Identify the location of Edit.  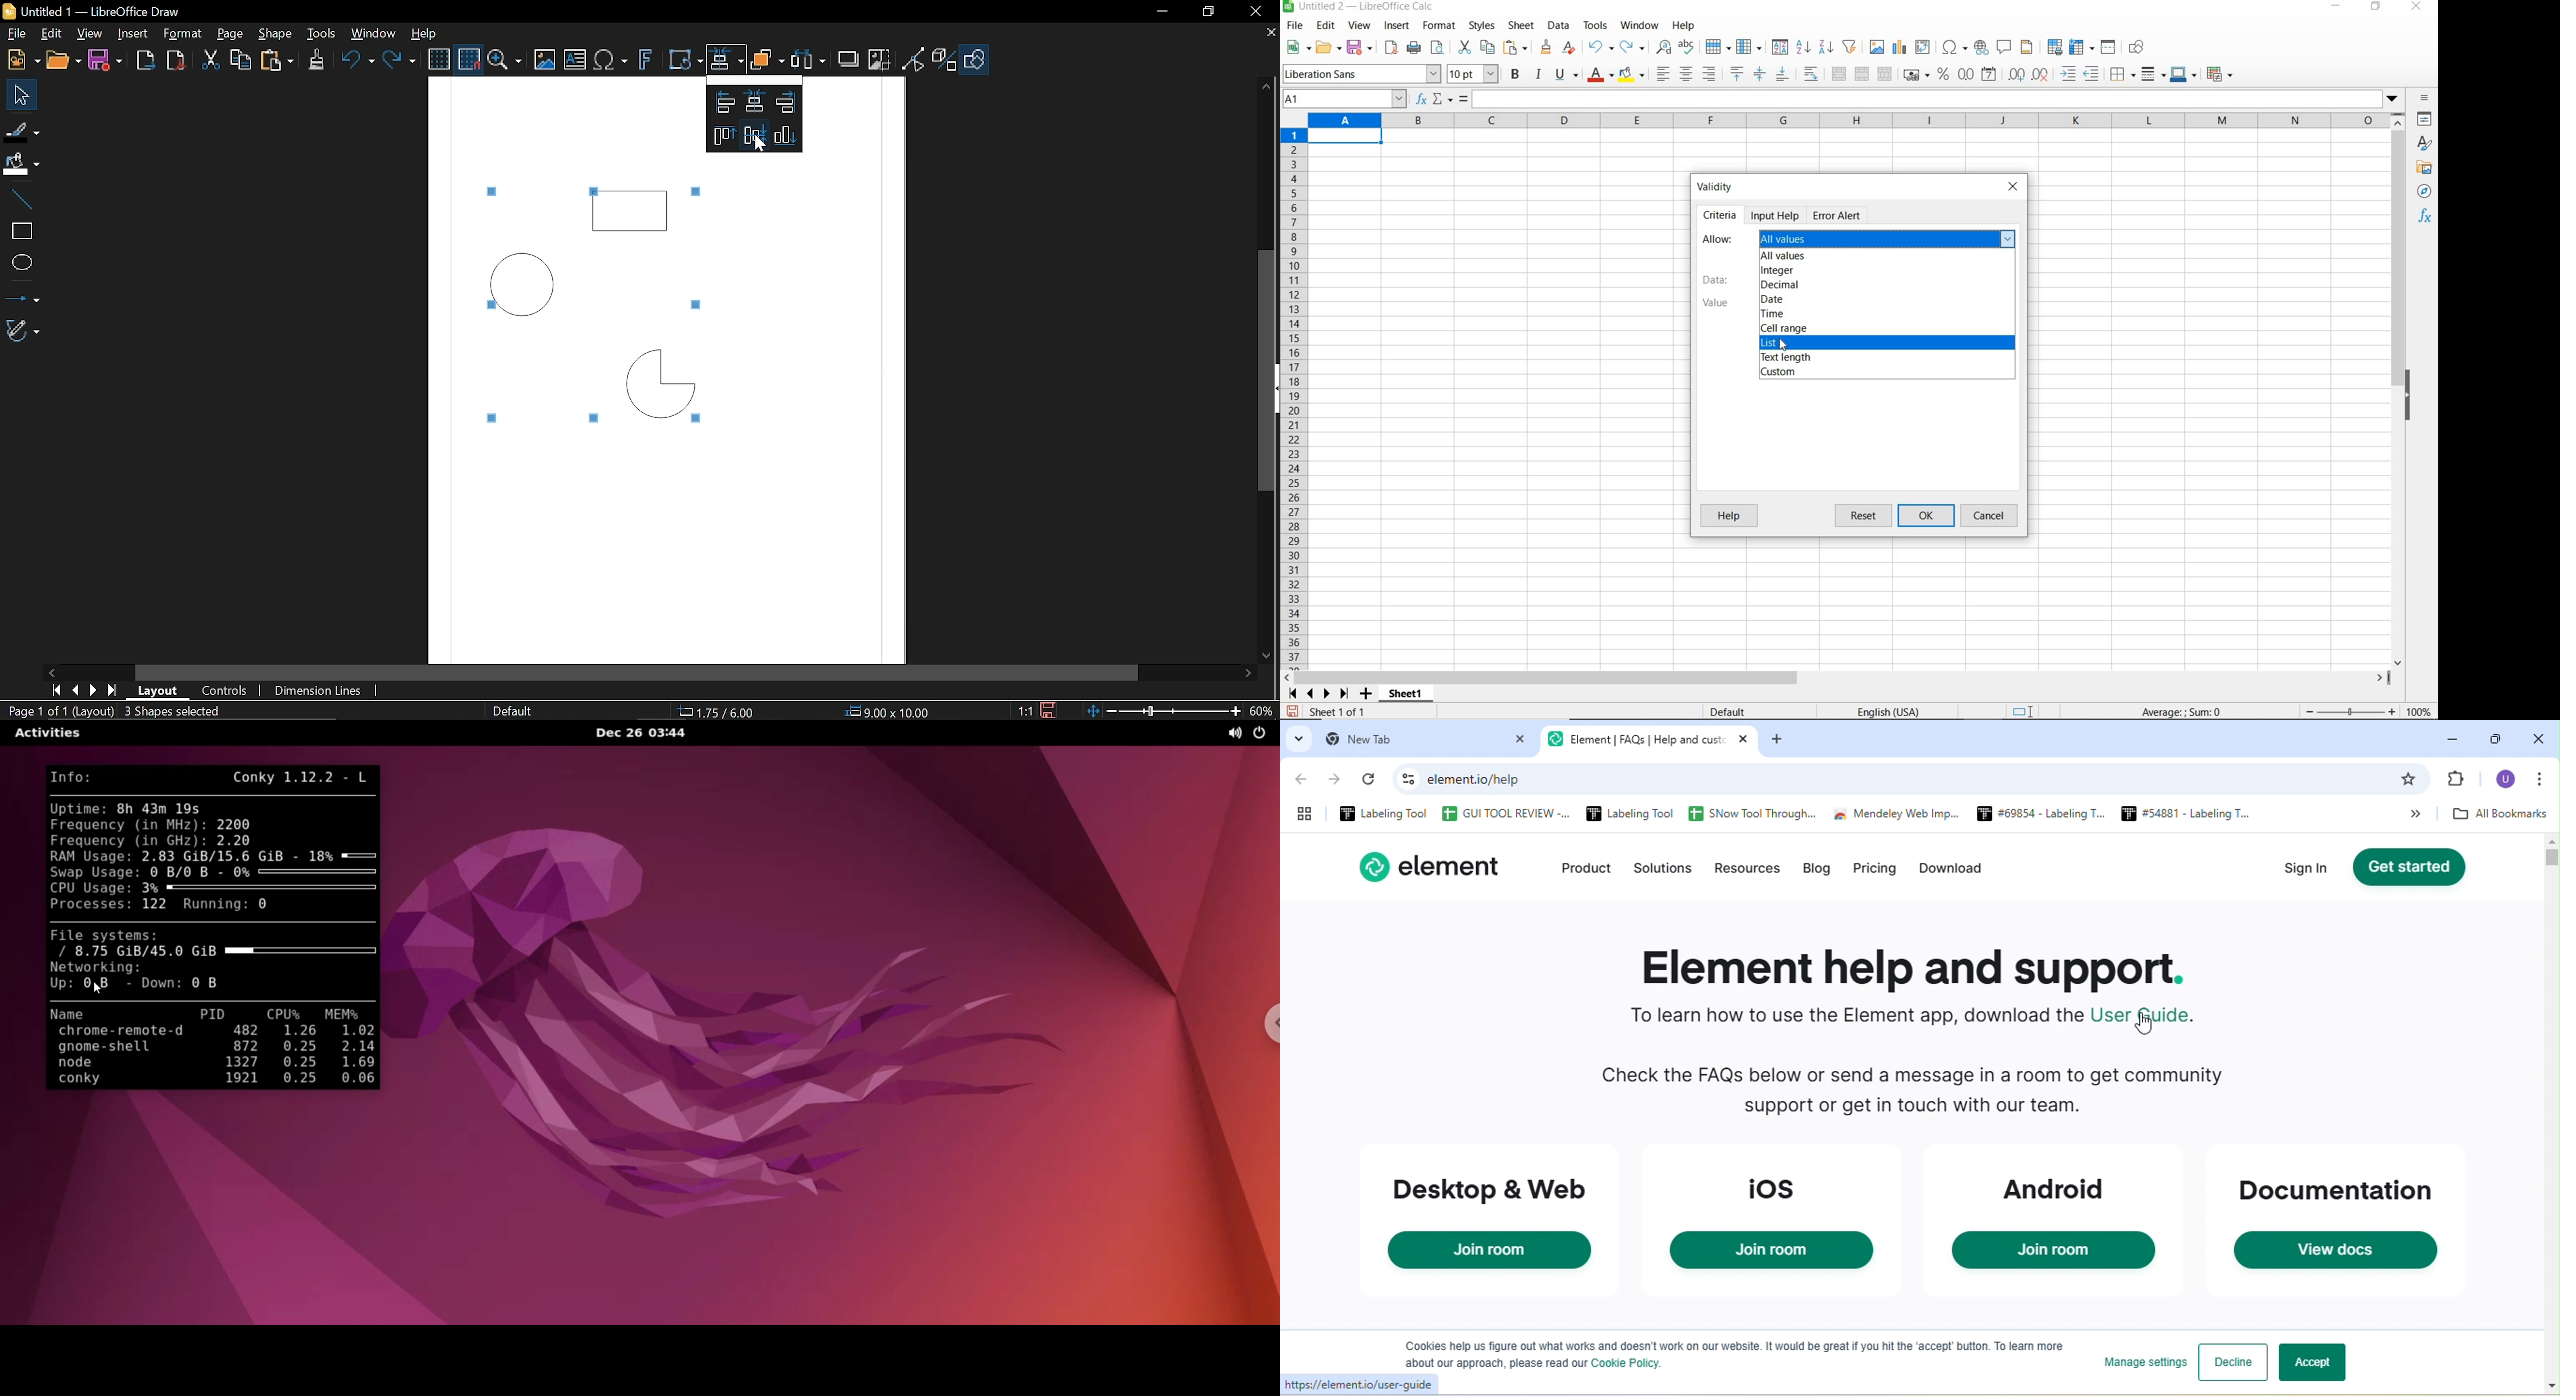
(50, 35).